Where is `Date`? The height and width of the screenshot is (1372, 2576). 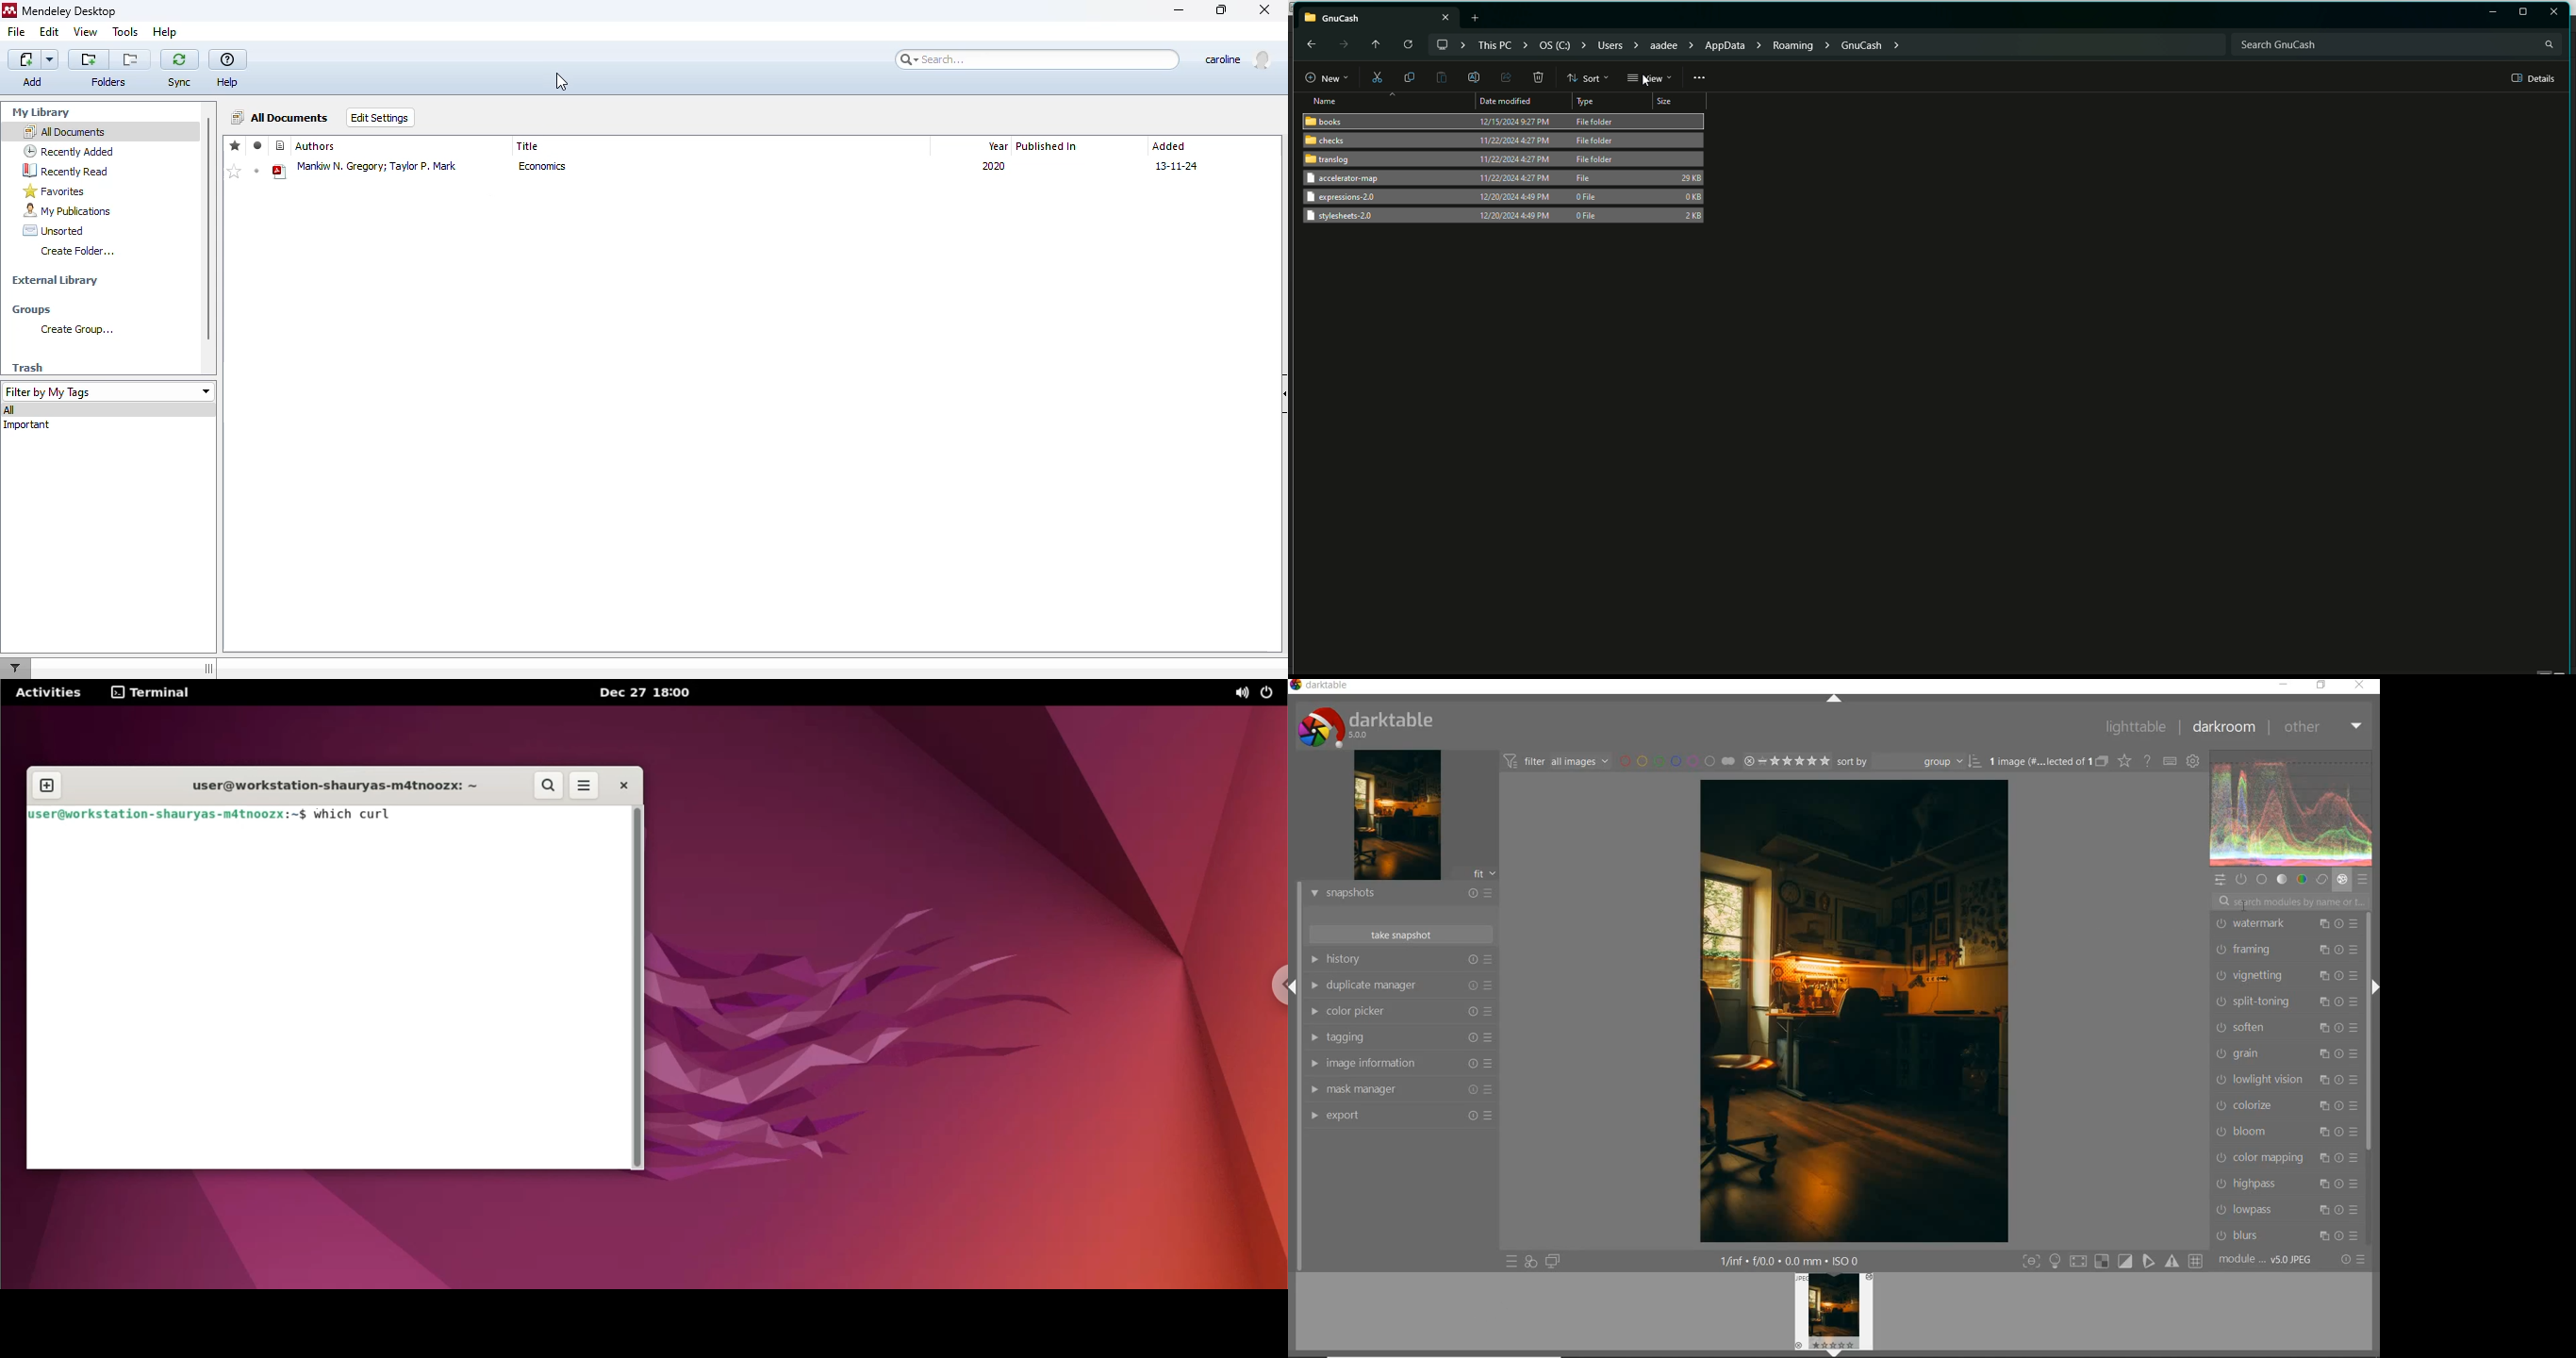 Date is located at coordinates (1512, 132).